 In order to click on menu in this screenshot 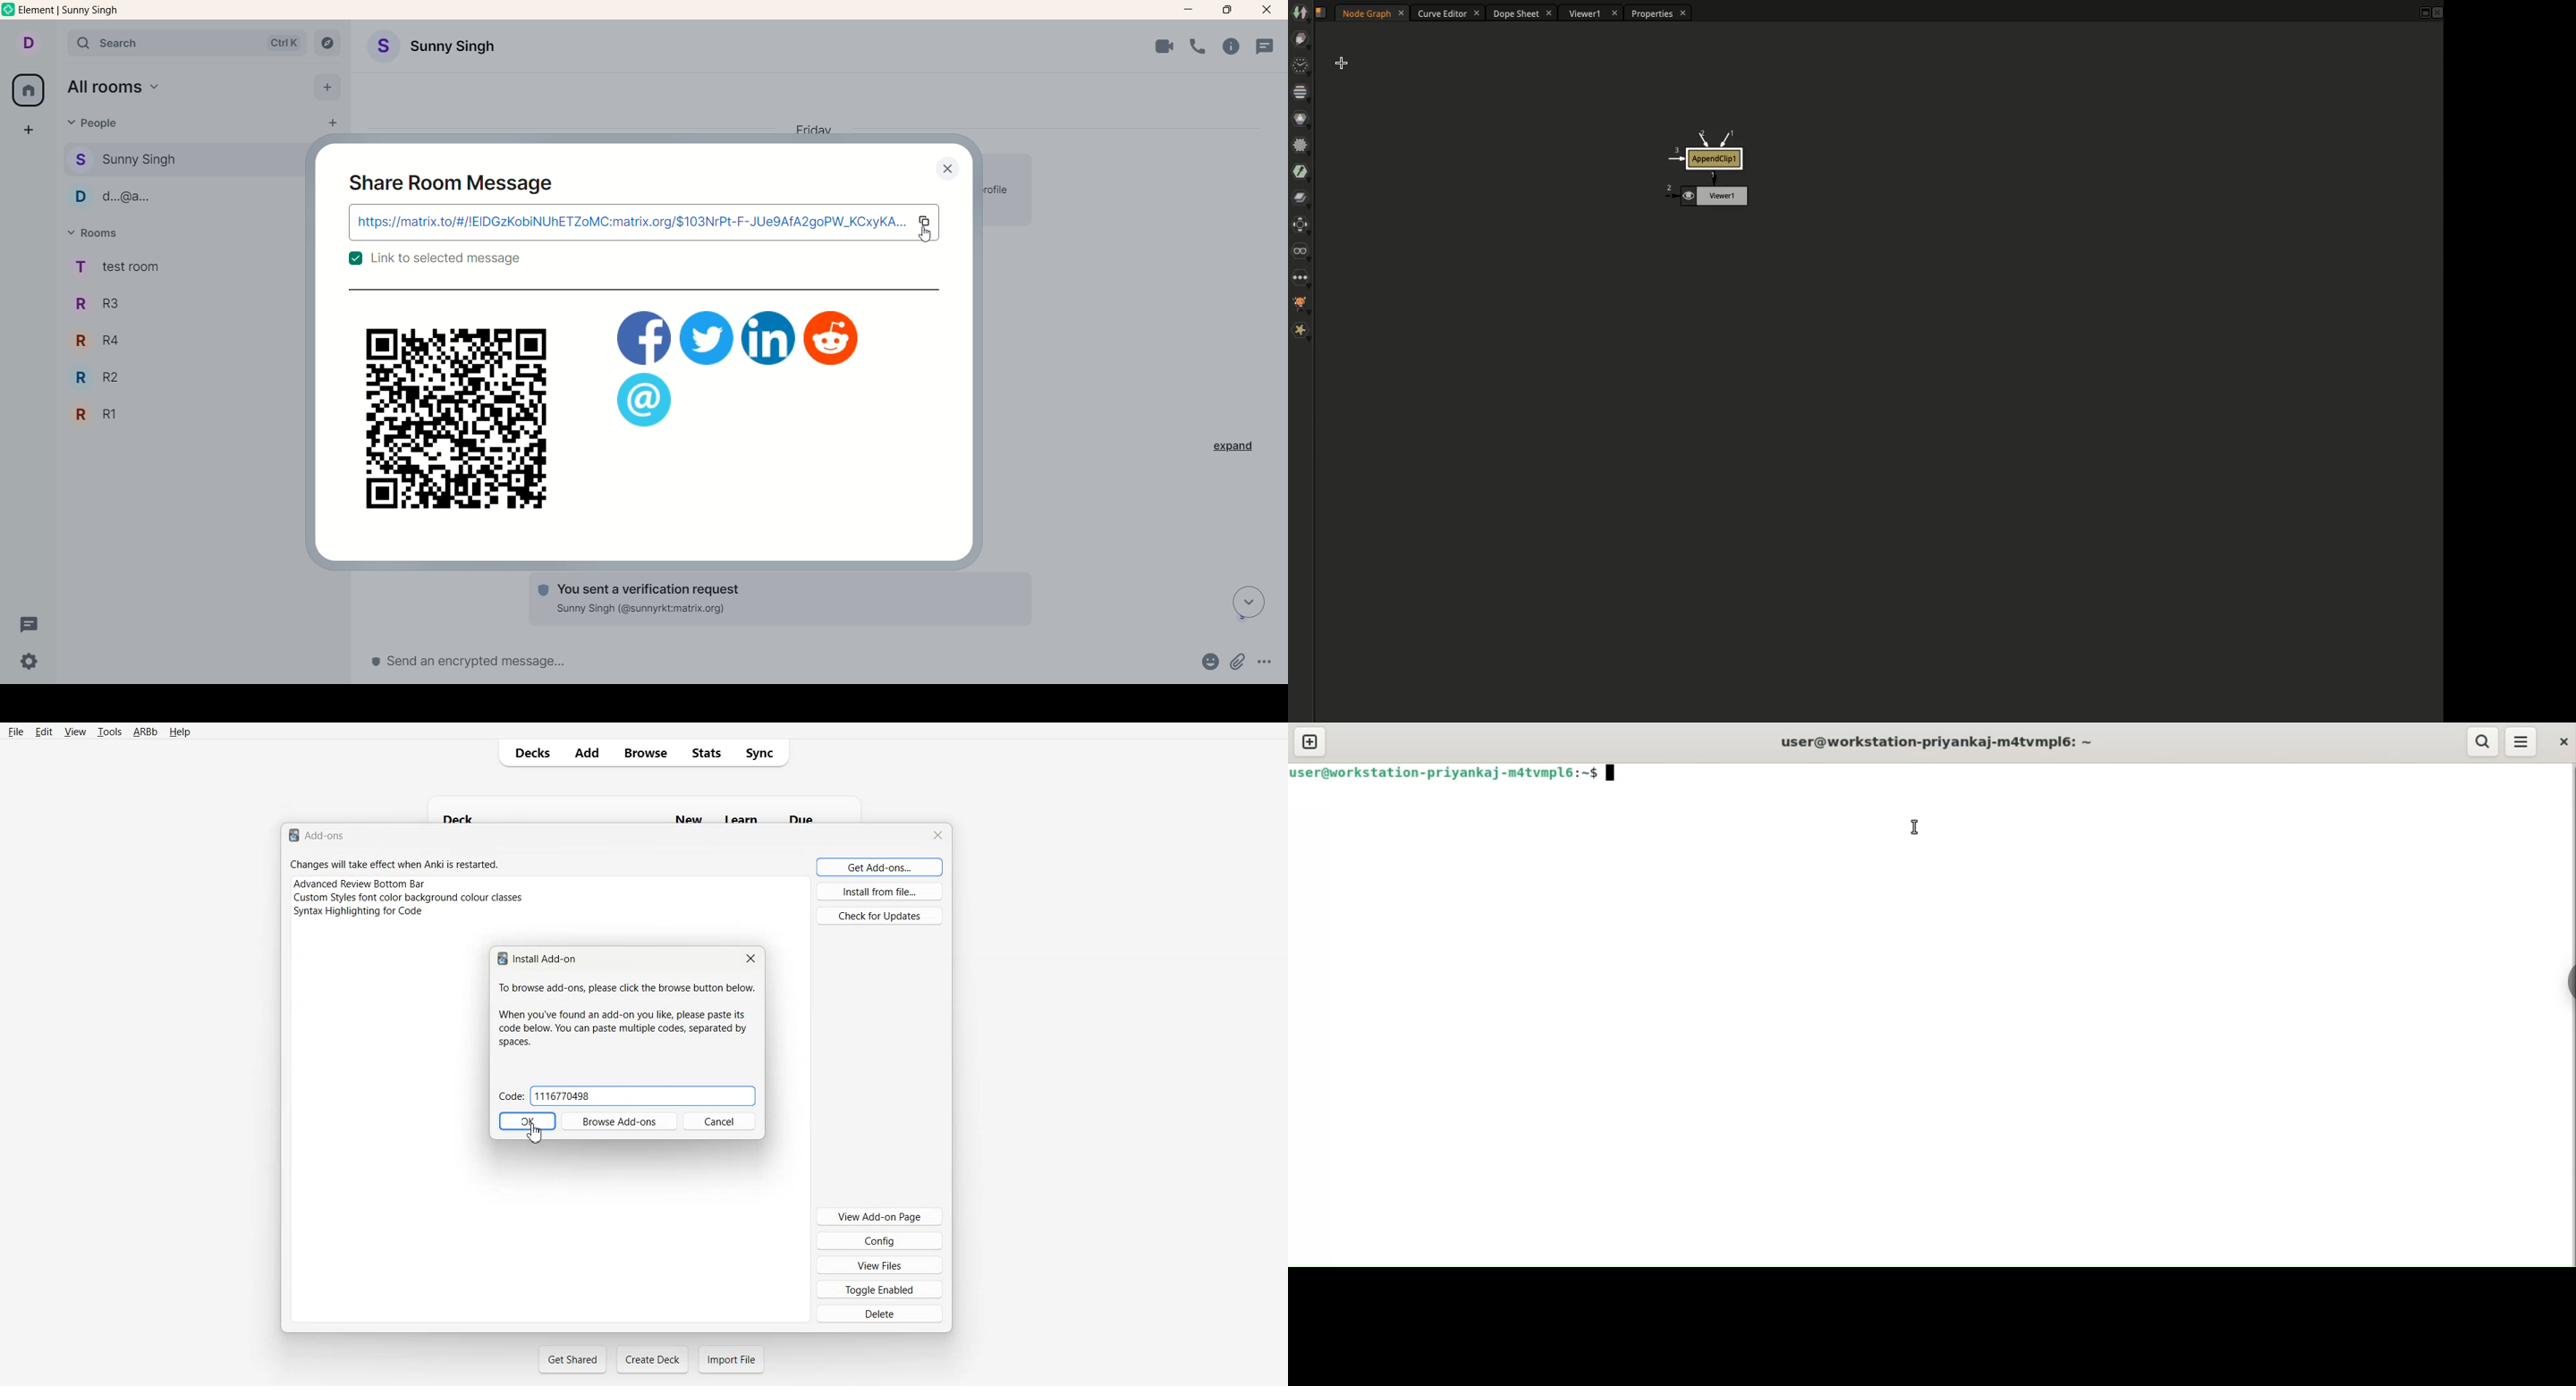, I will do `click(2522, 741)`.